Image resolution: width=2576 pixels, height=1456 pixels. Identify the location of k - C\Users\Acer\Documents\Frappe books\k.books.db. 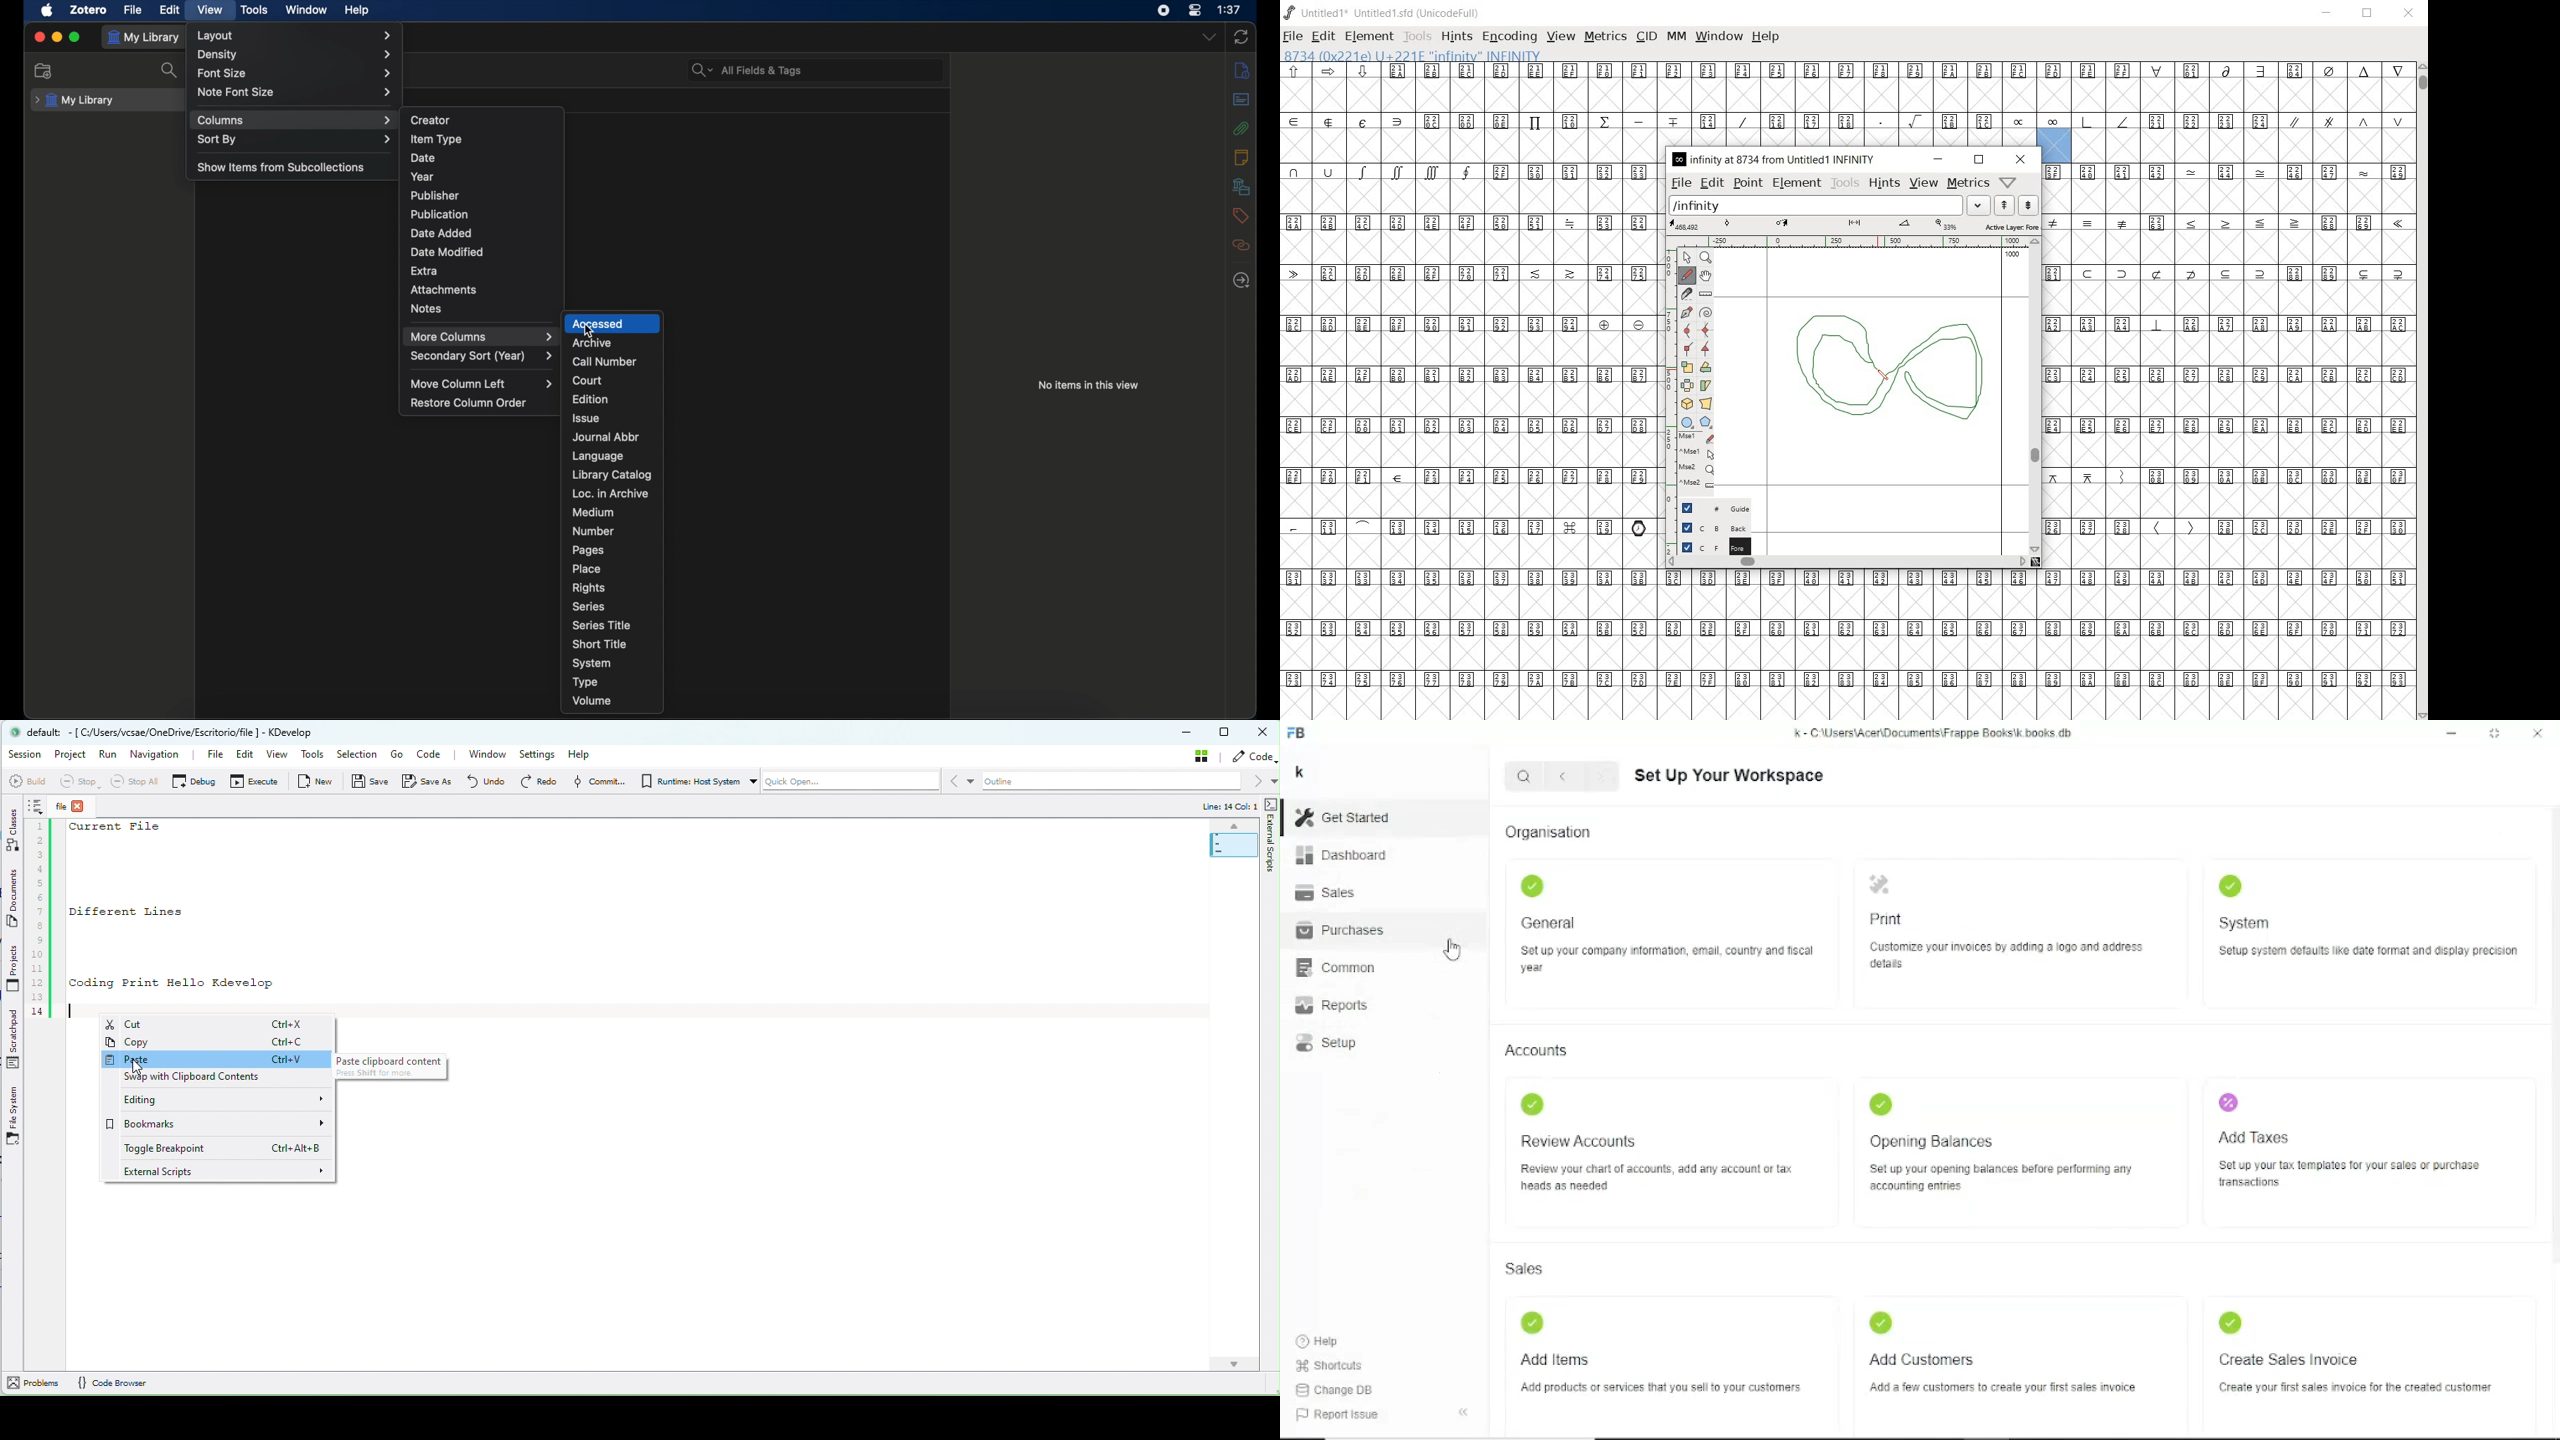
(1934, 732).